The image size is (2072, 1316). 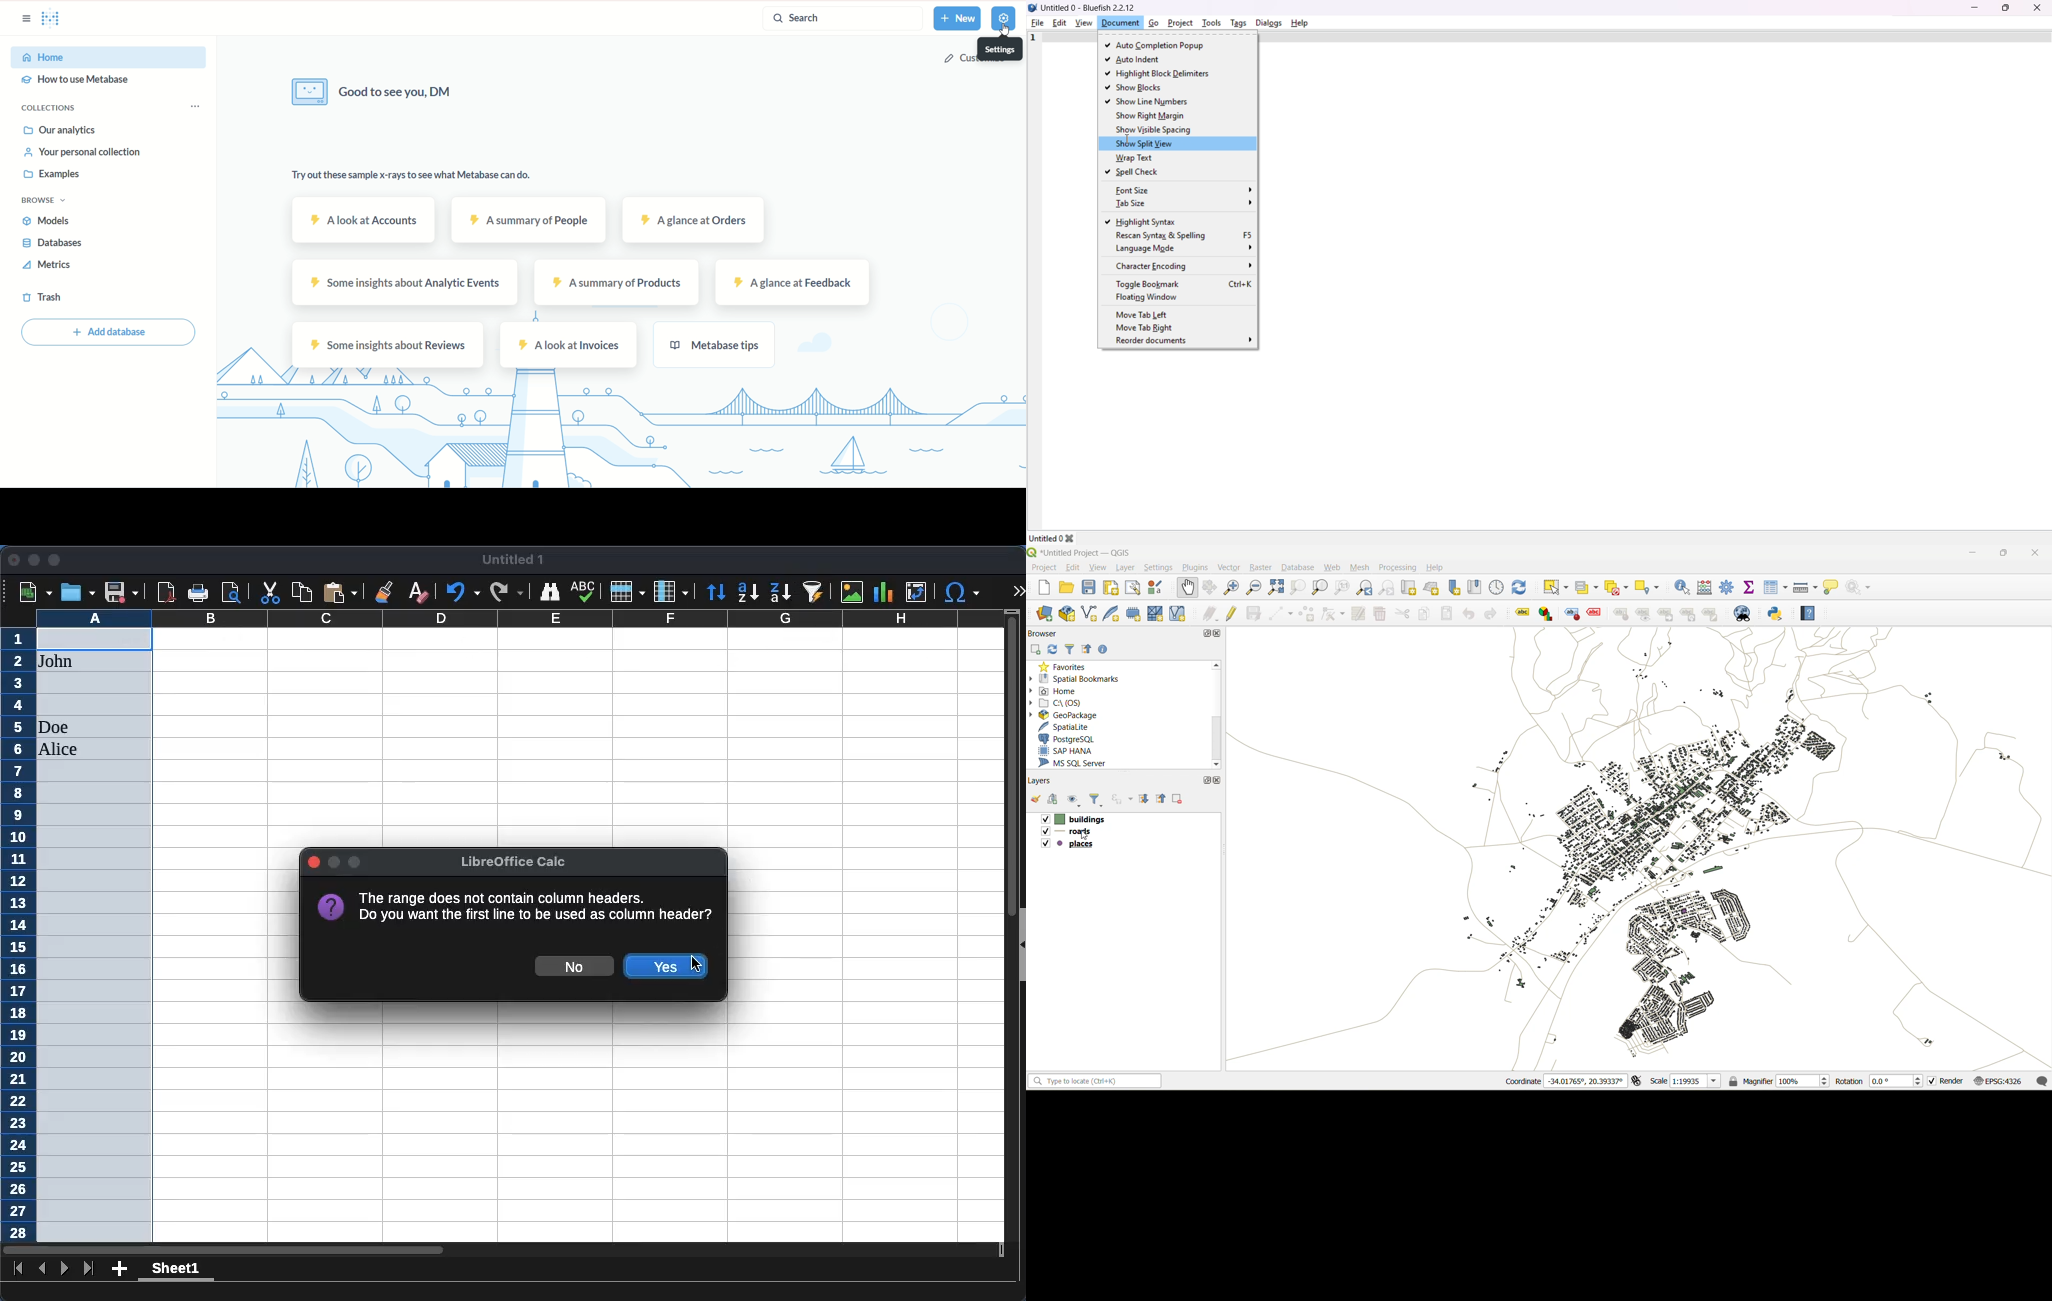 What do you see at coordinates (781, 593) in the screenshot?
I see `descending` at bounding box center [781, 593].